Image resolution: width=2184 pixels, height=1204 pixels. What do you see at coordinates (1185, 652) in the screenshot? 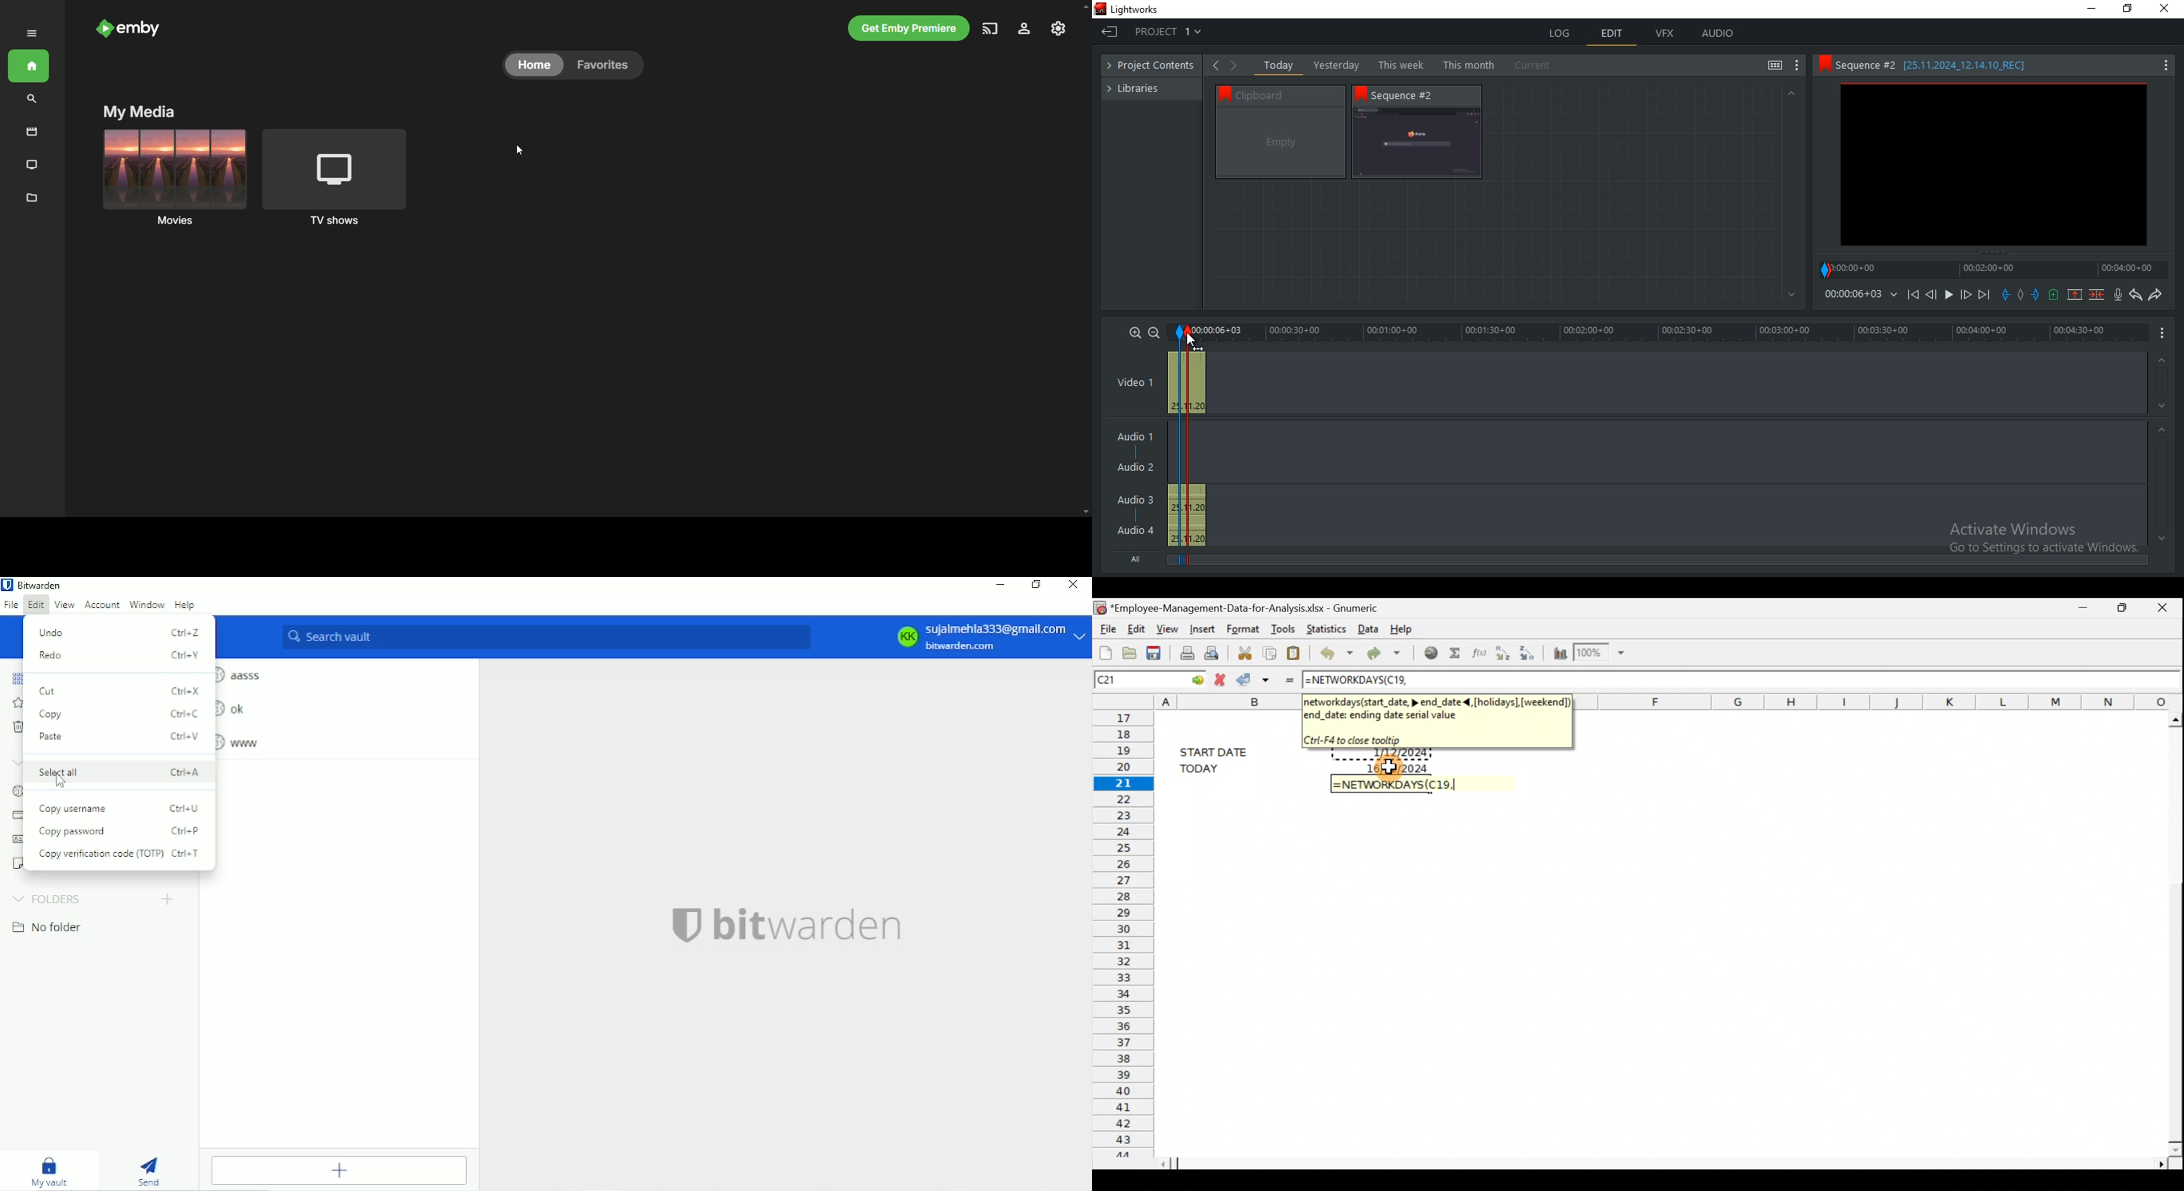
I see `Print current file` at bounding box center [1185, 652].